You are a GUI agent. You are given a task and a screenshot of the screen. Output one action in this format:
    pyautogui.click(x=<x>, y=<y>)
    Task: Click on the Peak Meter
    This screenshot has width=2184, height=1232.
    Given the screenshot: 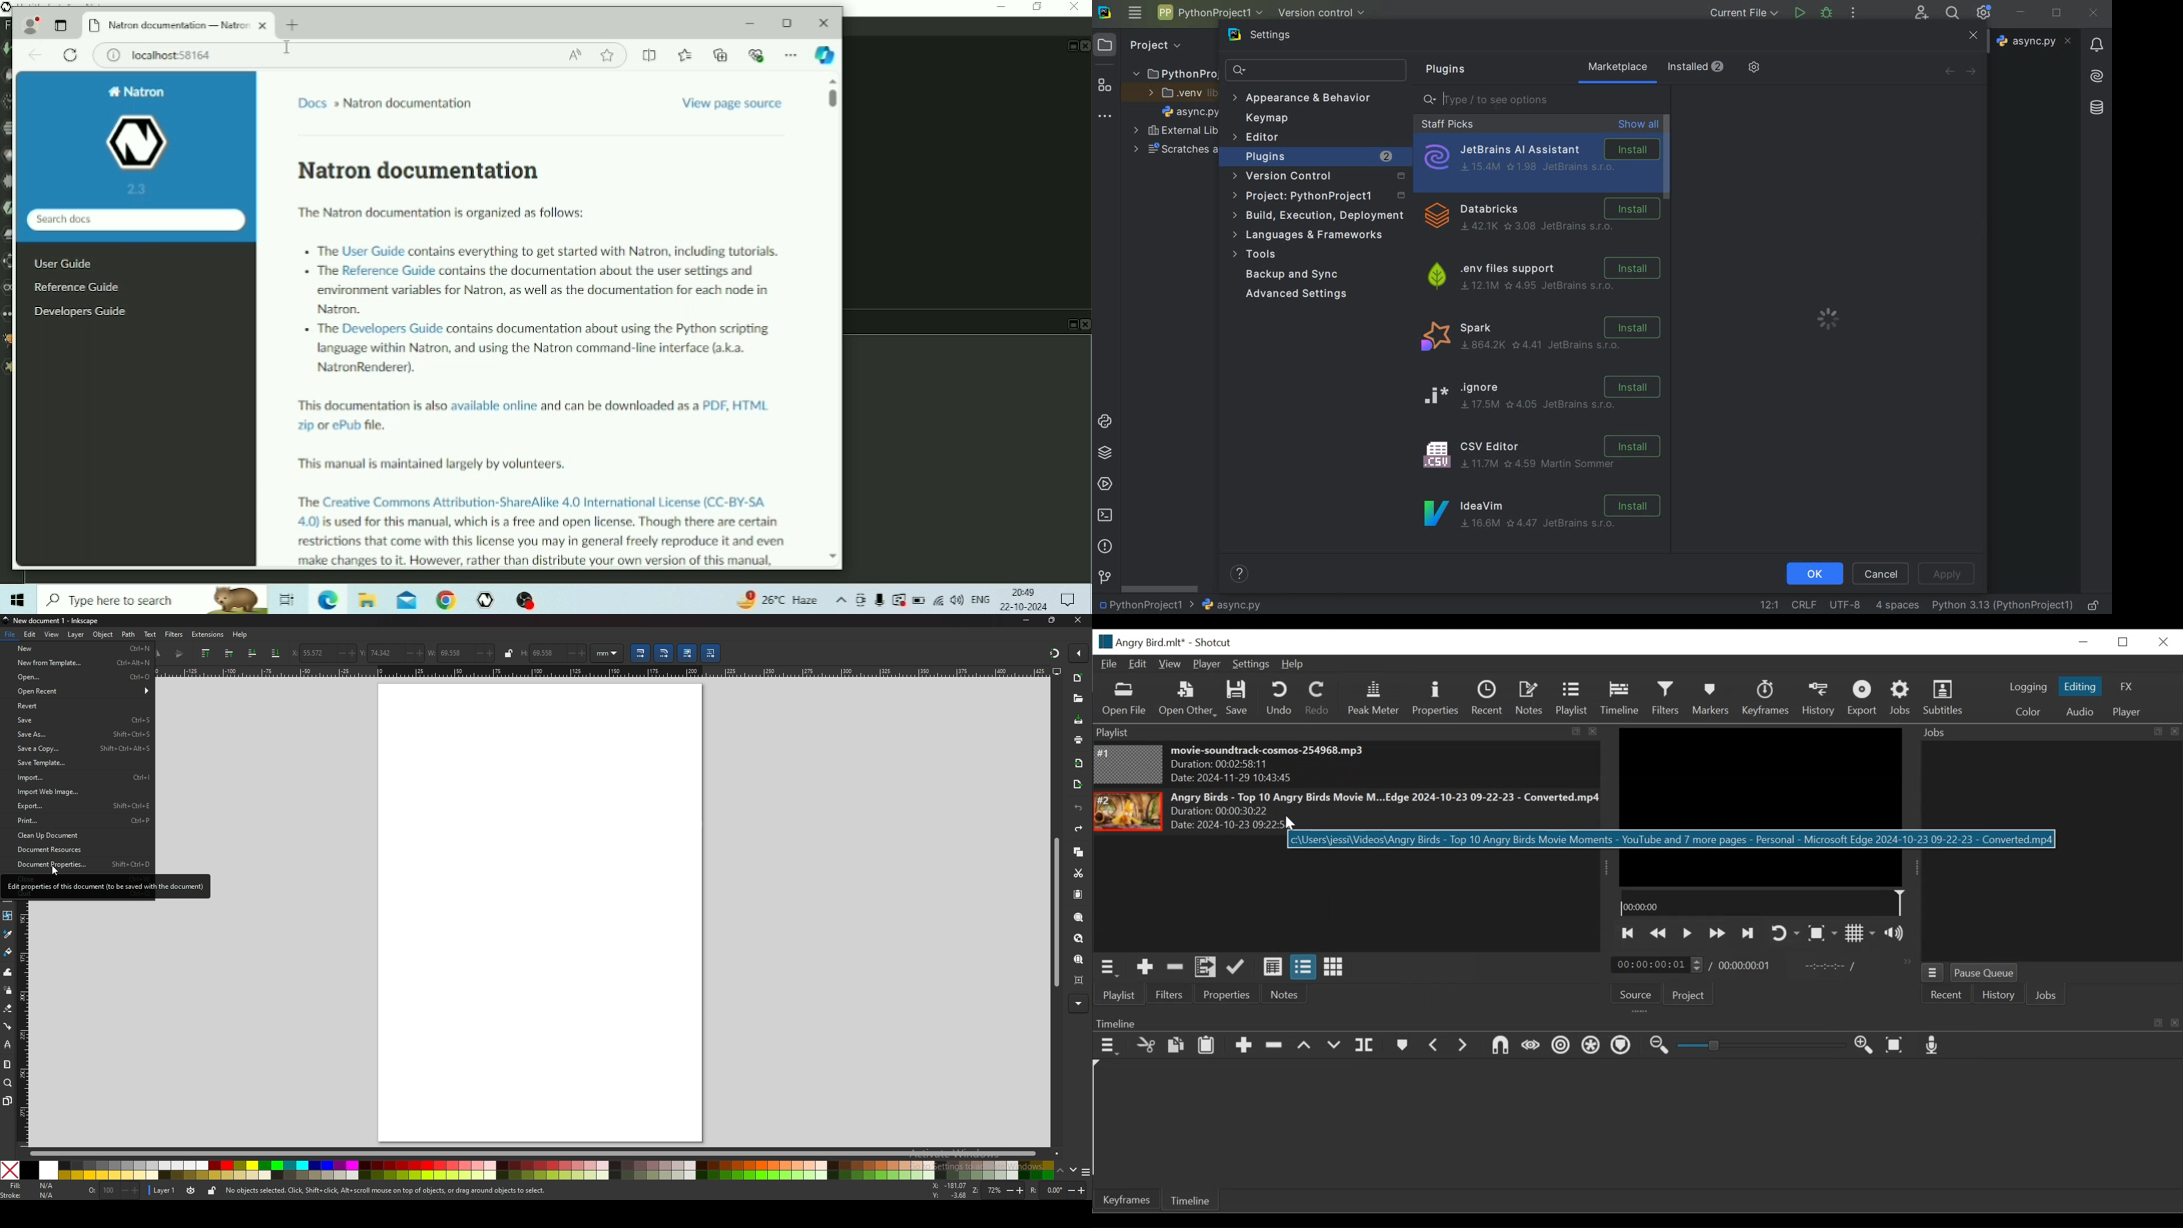 What is the action you would take?
    pyautogui.click(x=1373, y=699)
    